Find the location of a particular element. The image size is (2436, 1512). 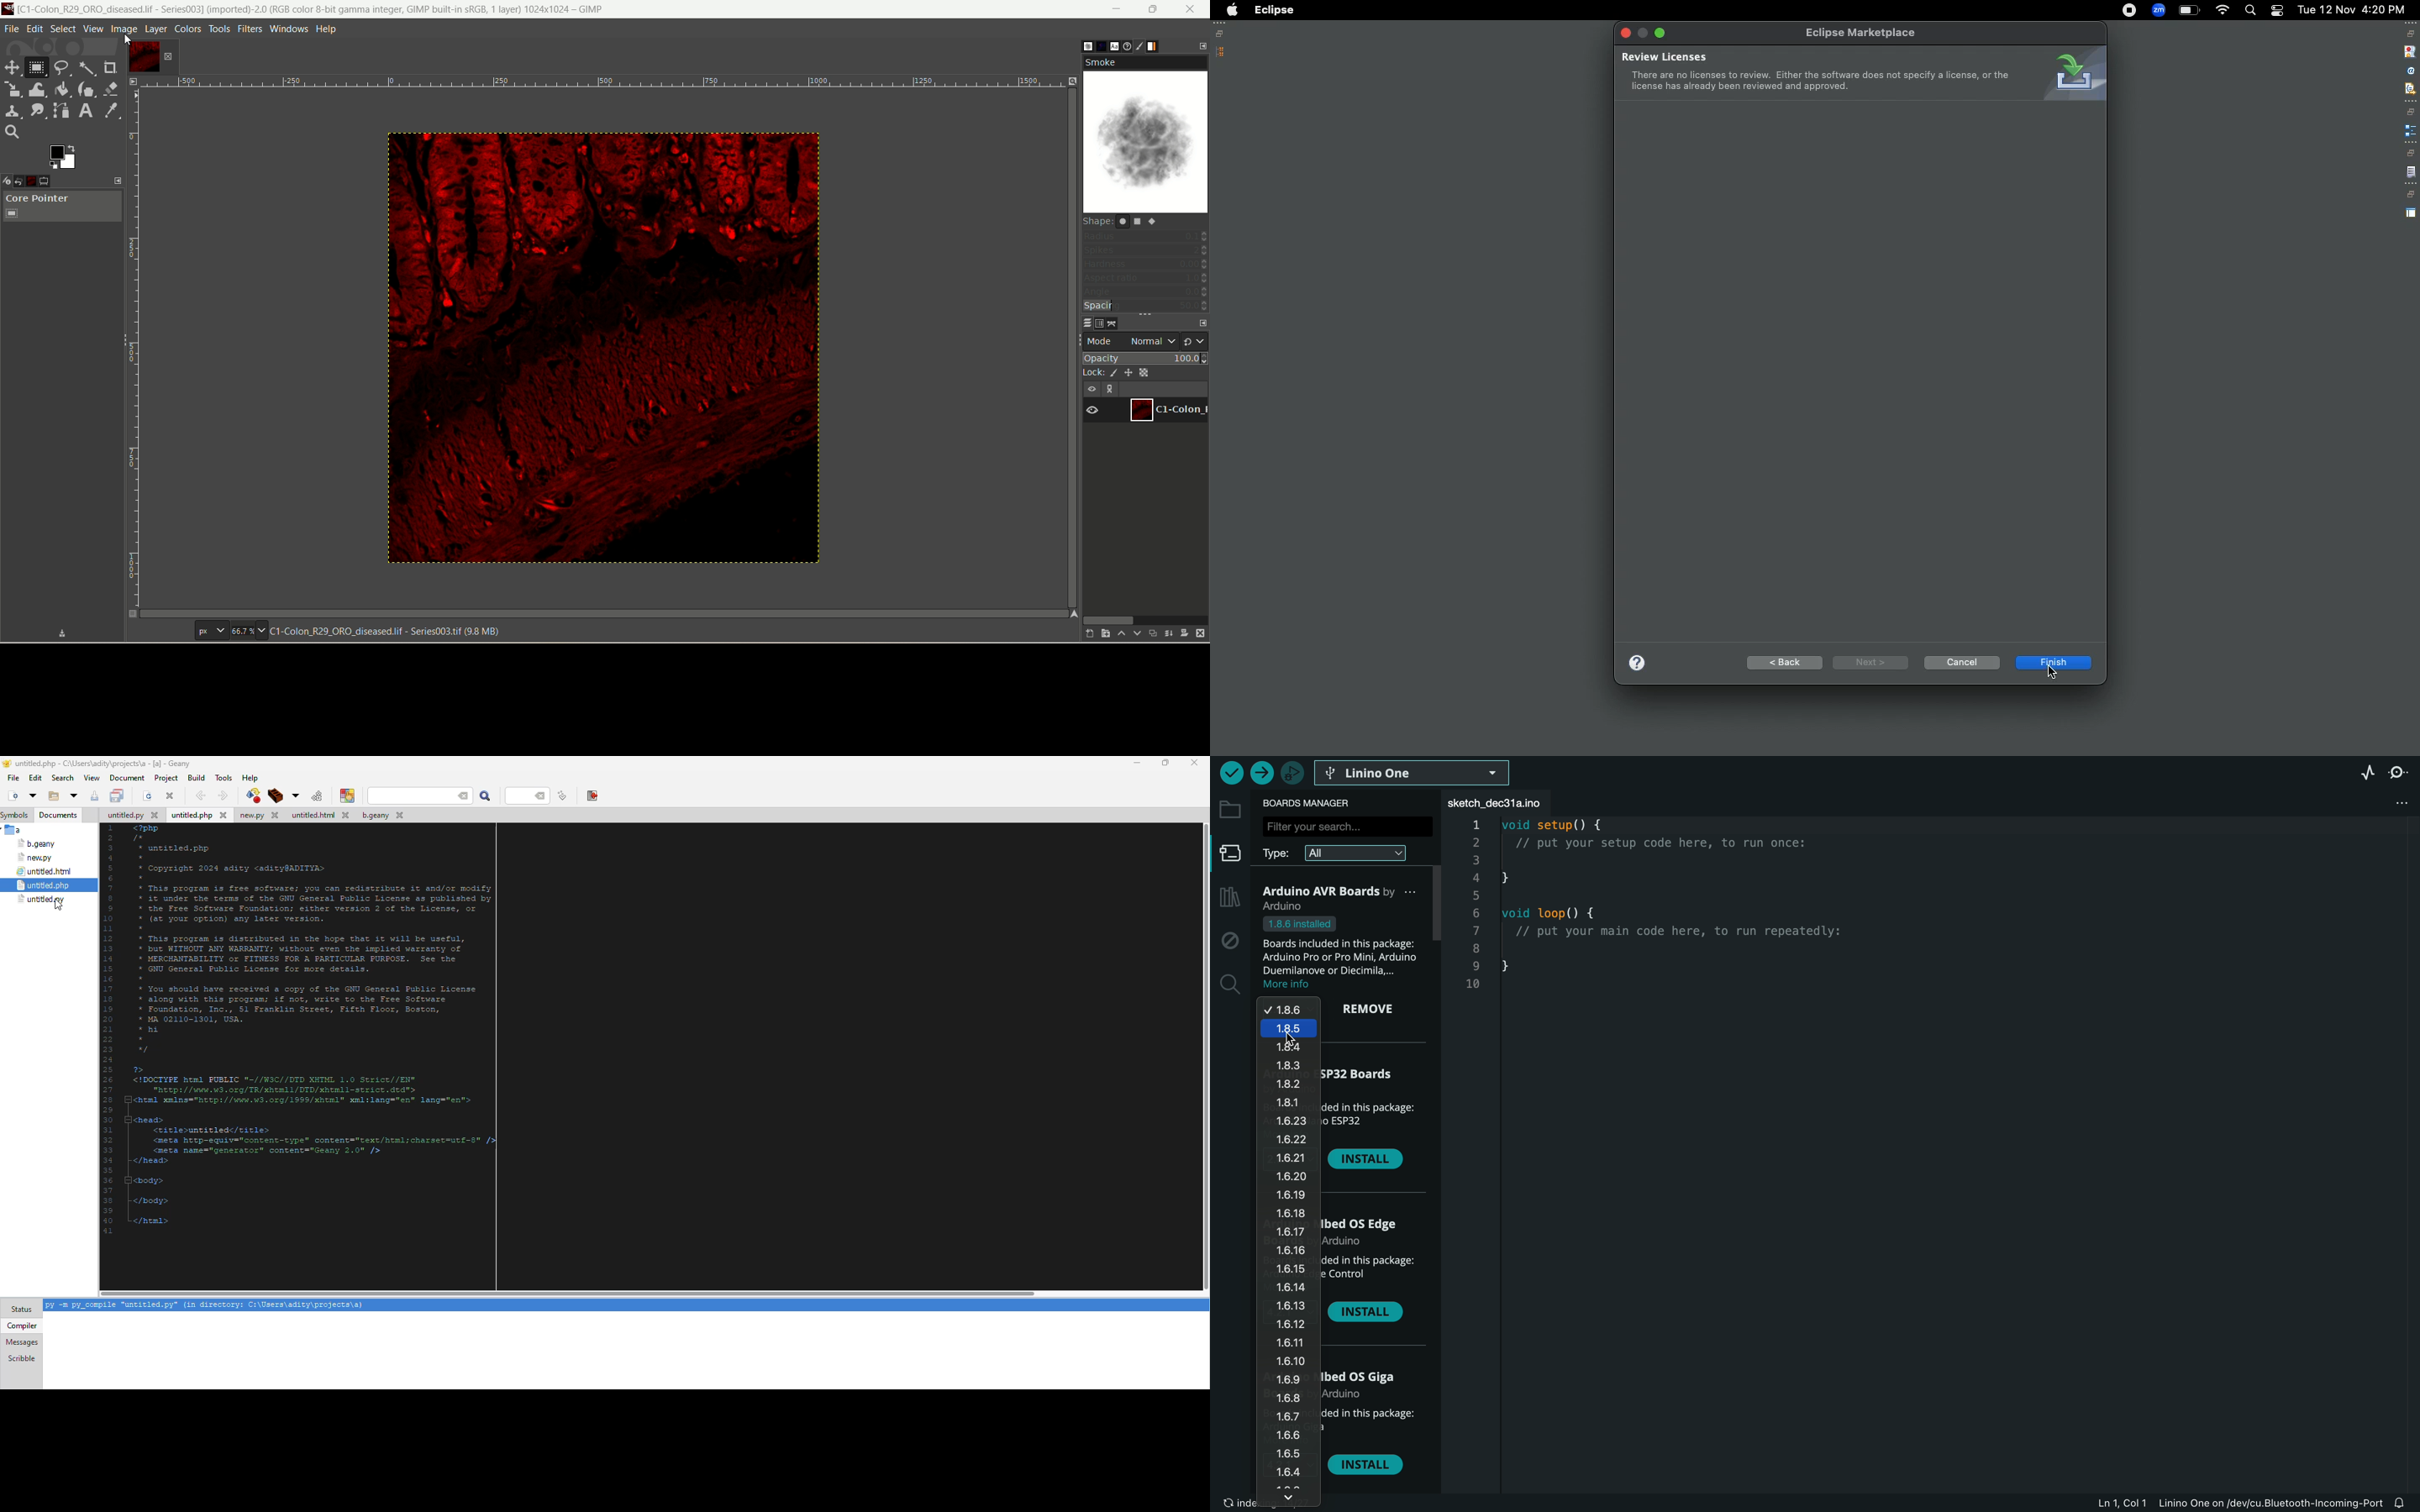

search tool is located at coordinates (12, 133).